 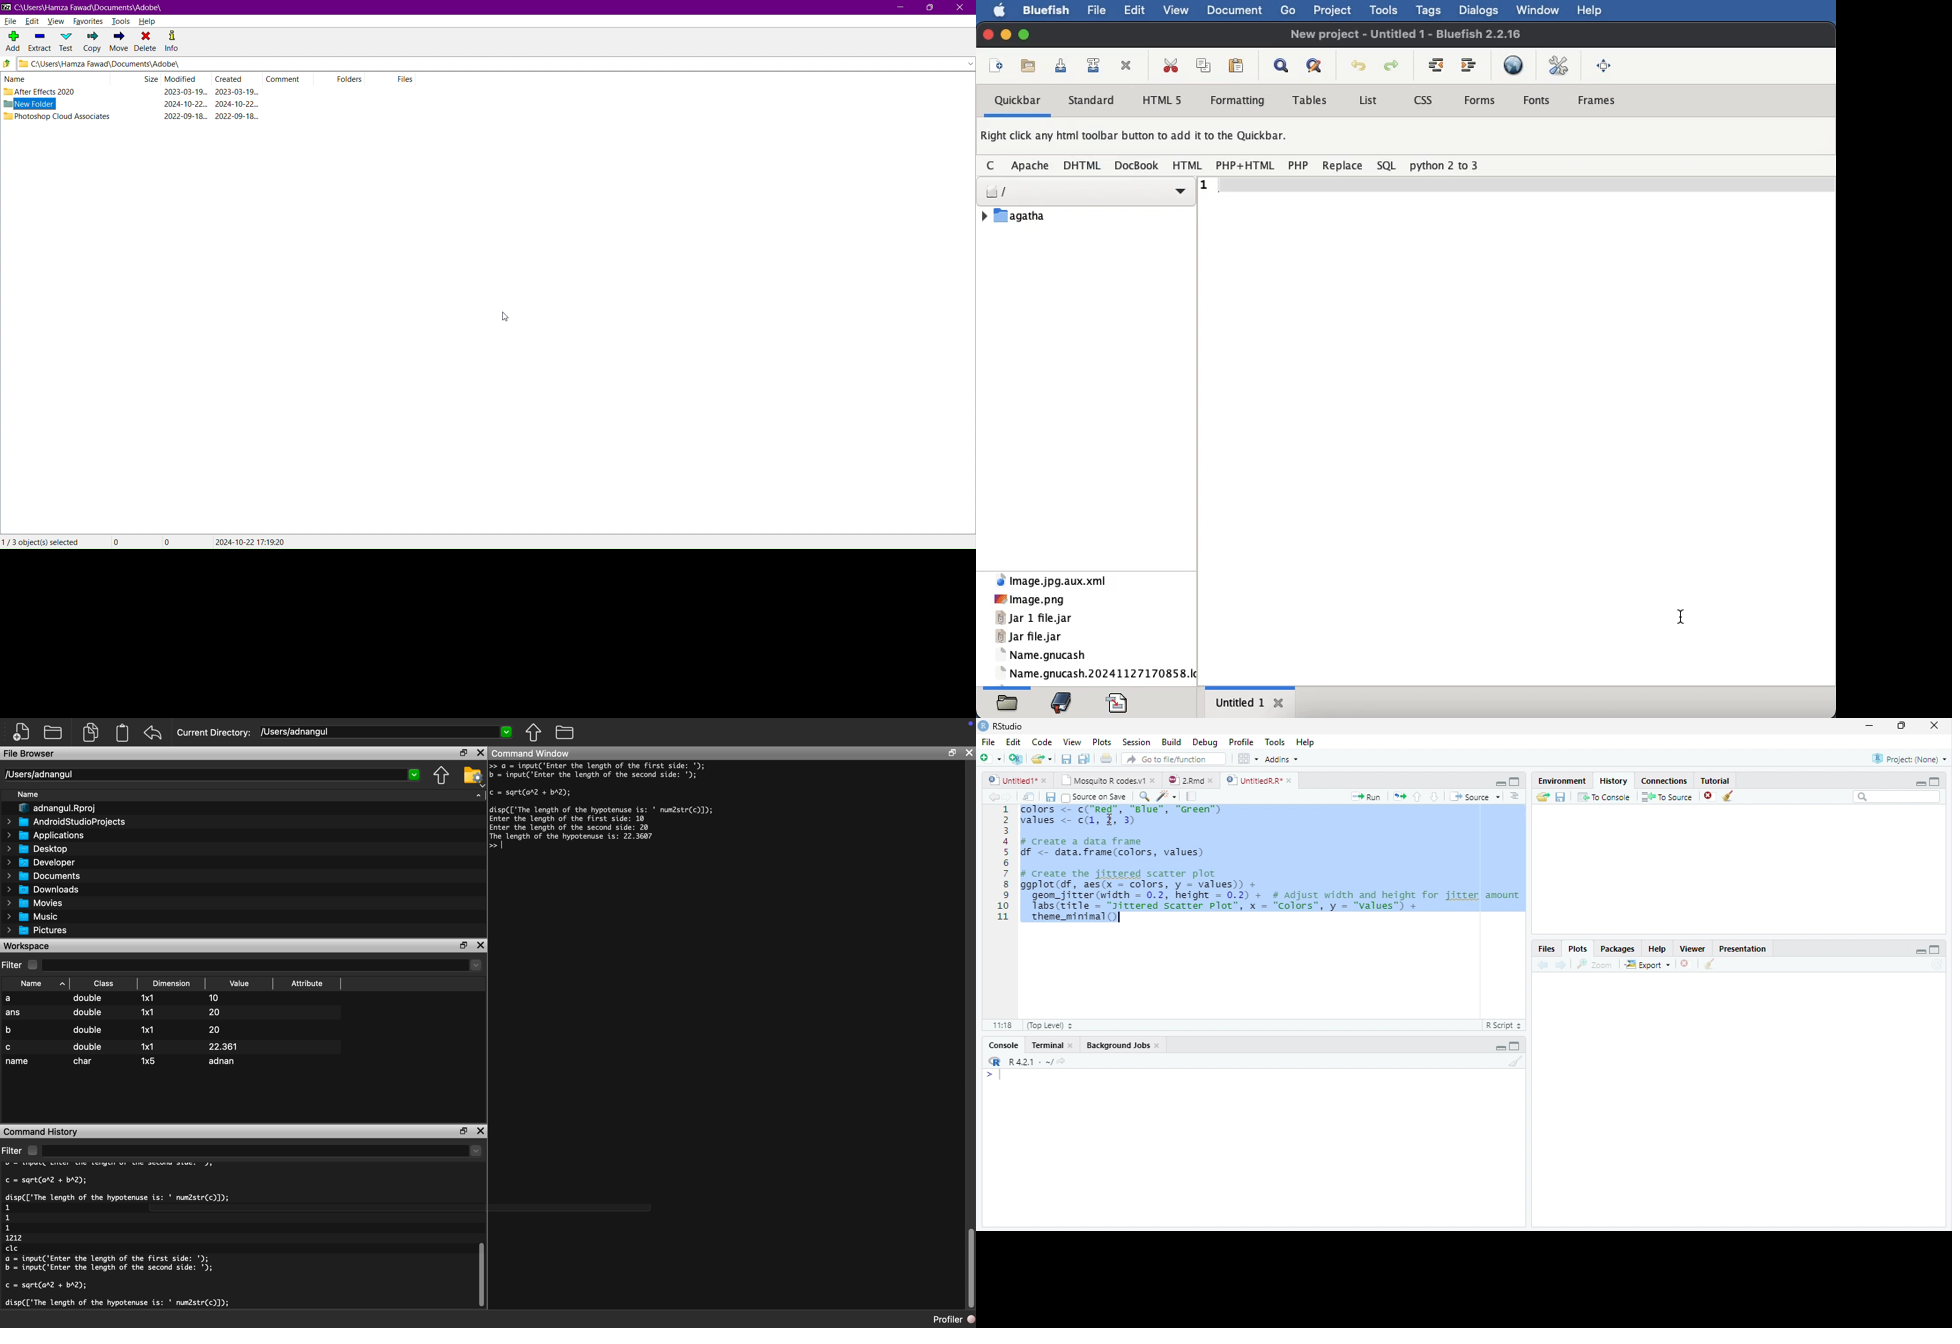 What do you see at coordinates (1061, 65) in the screenshot?
I see `save current file` at bounding box center [1061, 65].